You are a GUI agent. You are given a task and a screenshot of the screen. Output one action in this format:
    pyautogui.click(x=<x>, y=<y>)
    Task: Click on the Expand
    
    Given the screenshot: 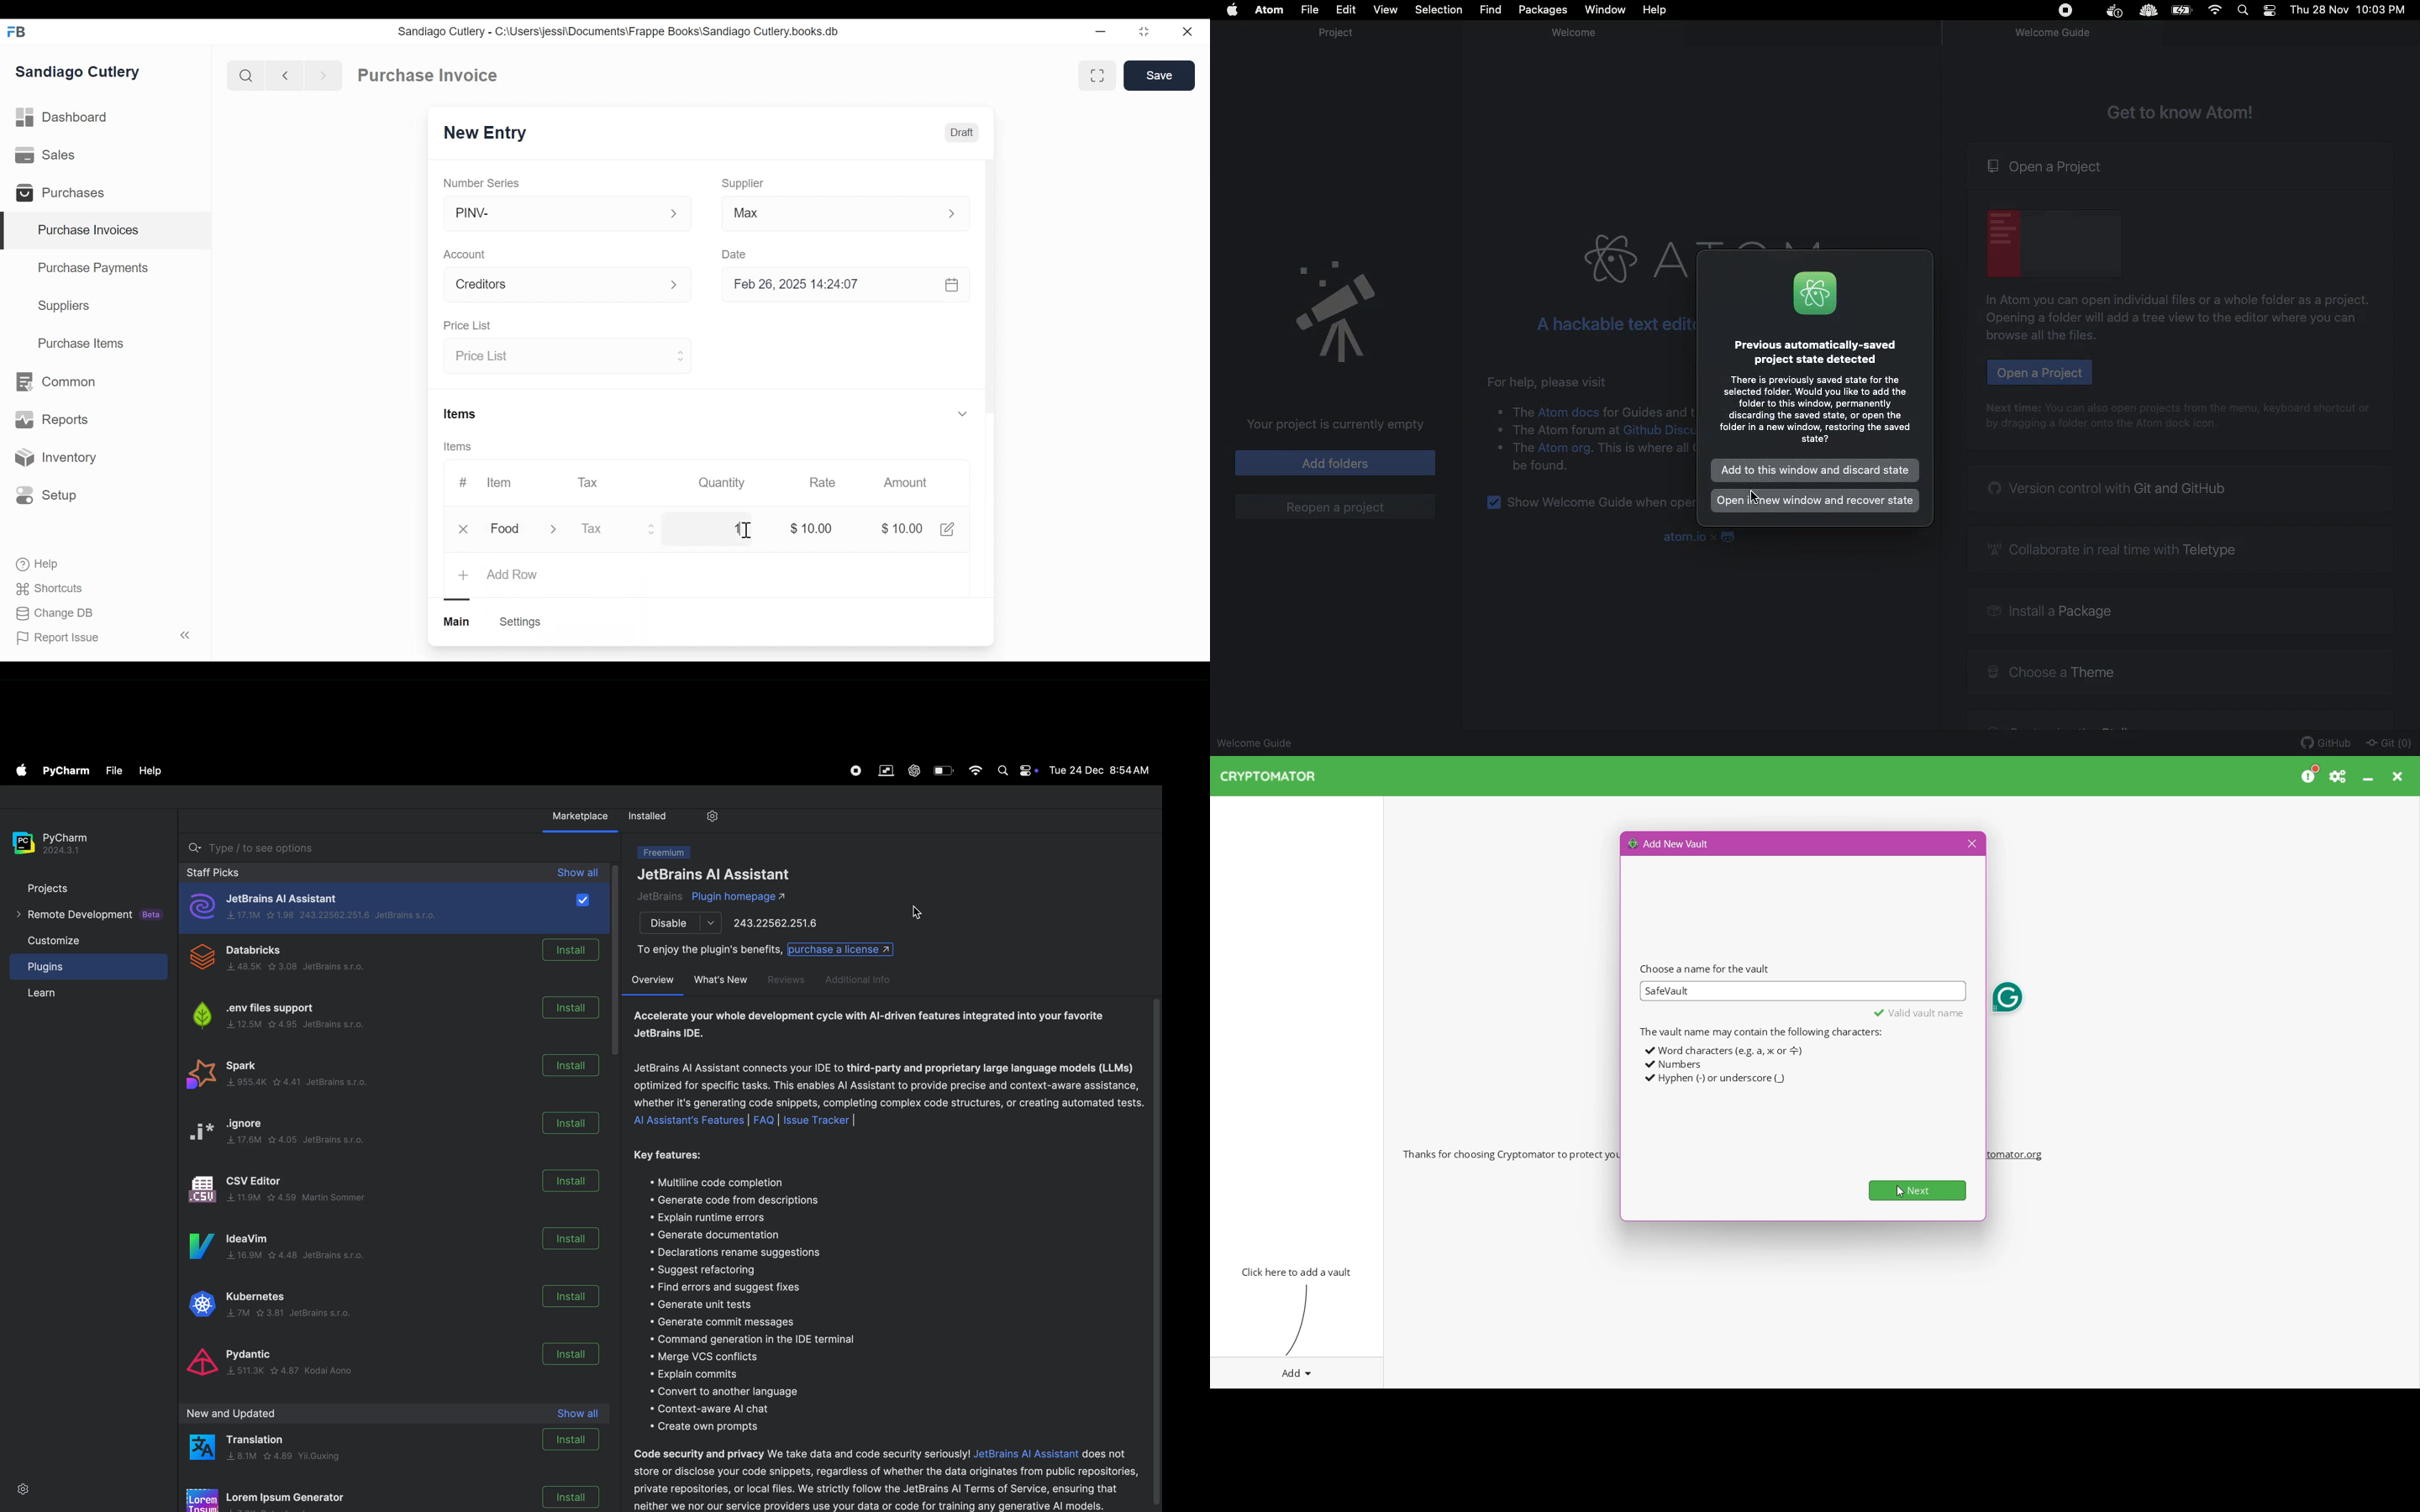 What is the action you would take?
    pyautogui.click(x=562, y=530)
    